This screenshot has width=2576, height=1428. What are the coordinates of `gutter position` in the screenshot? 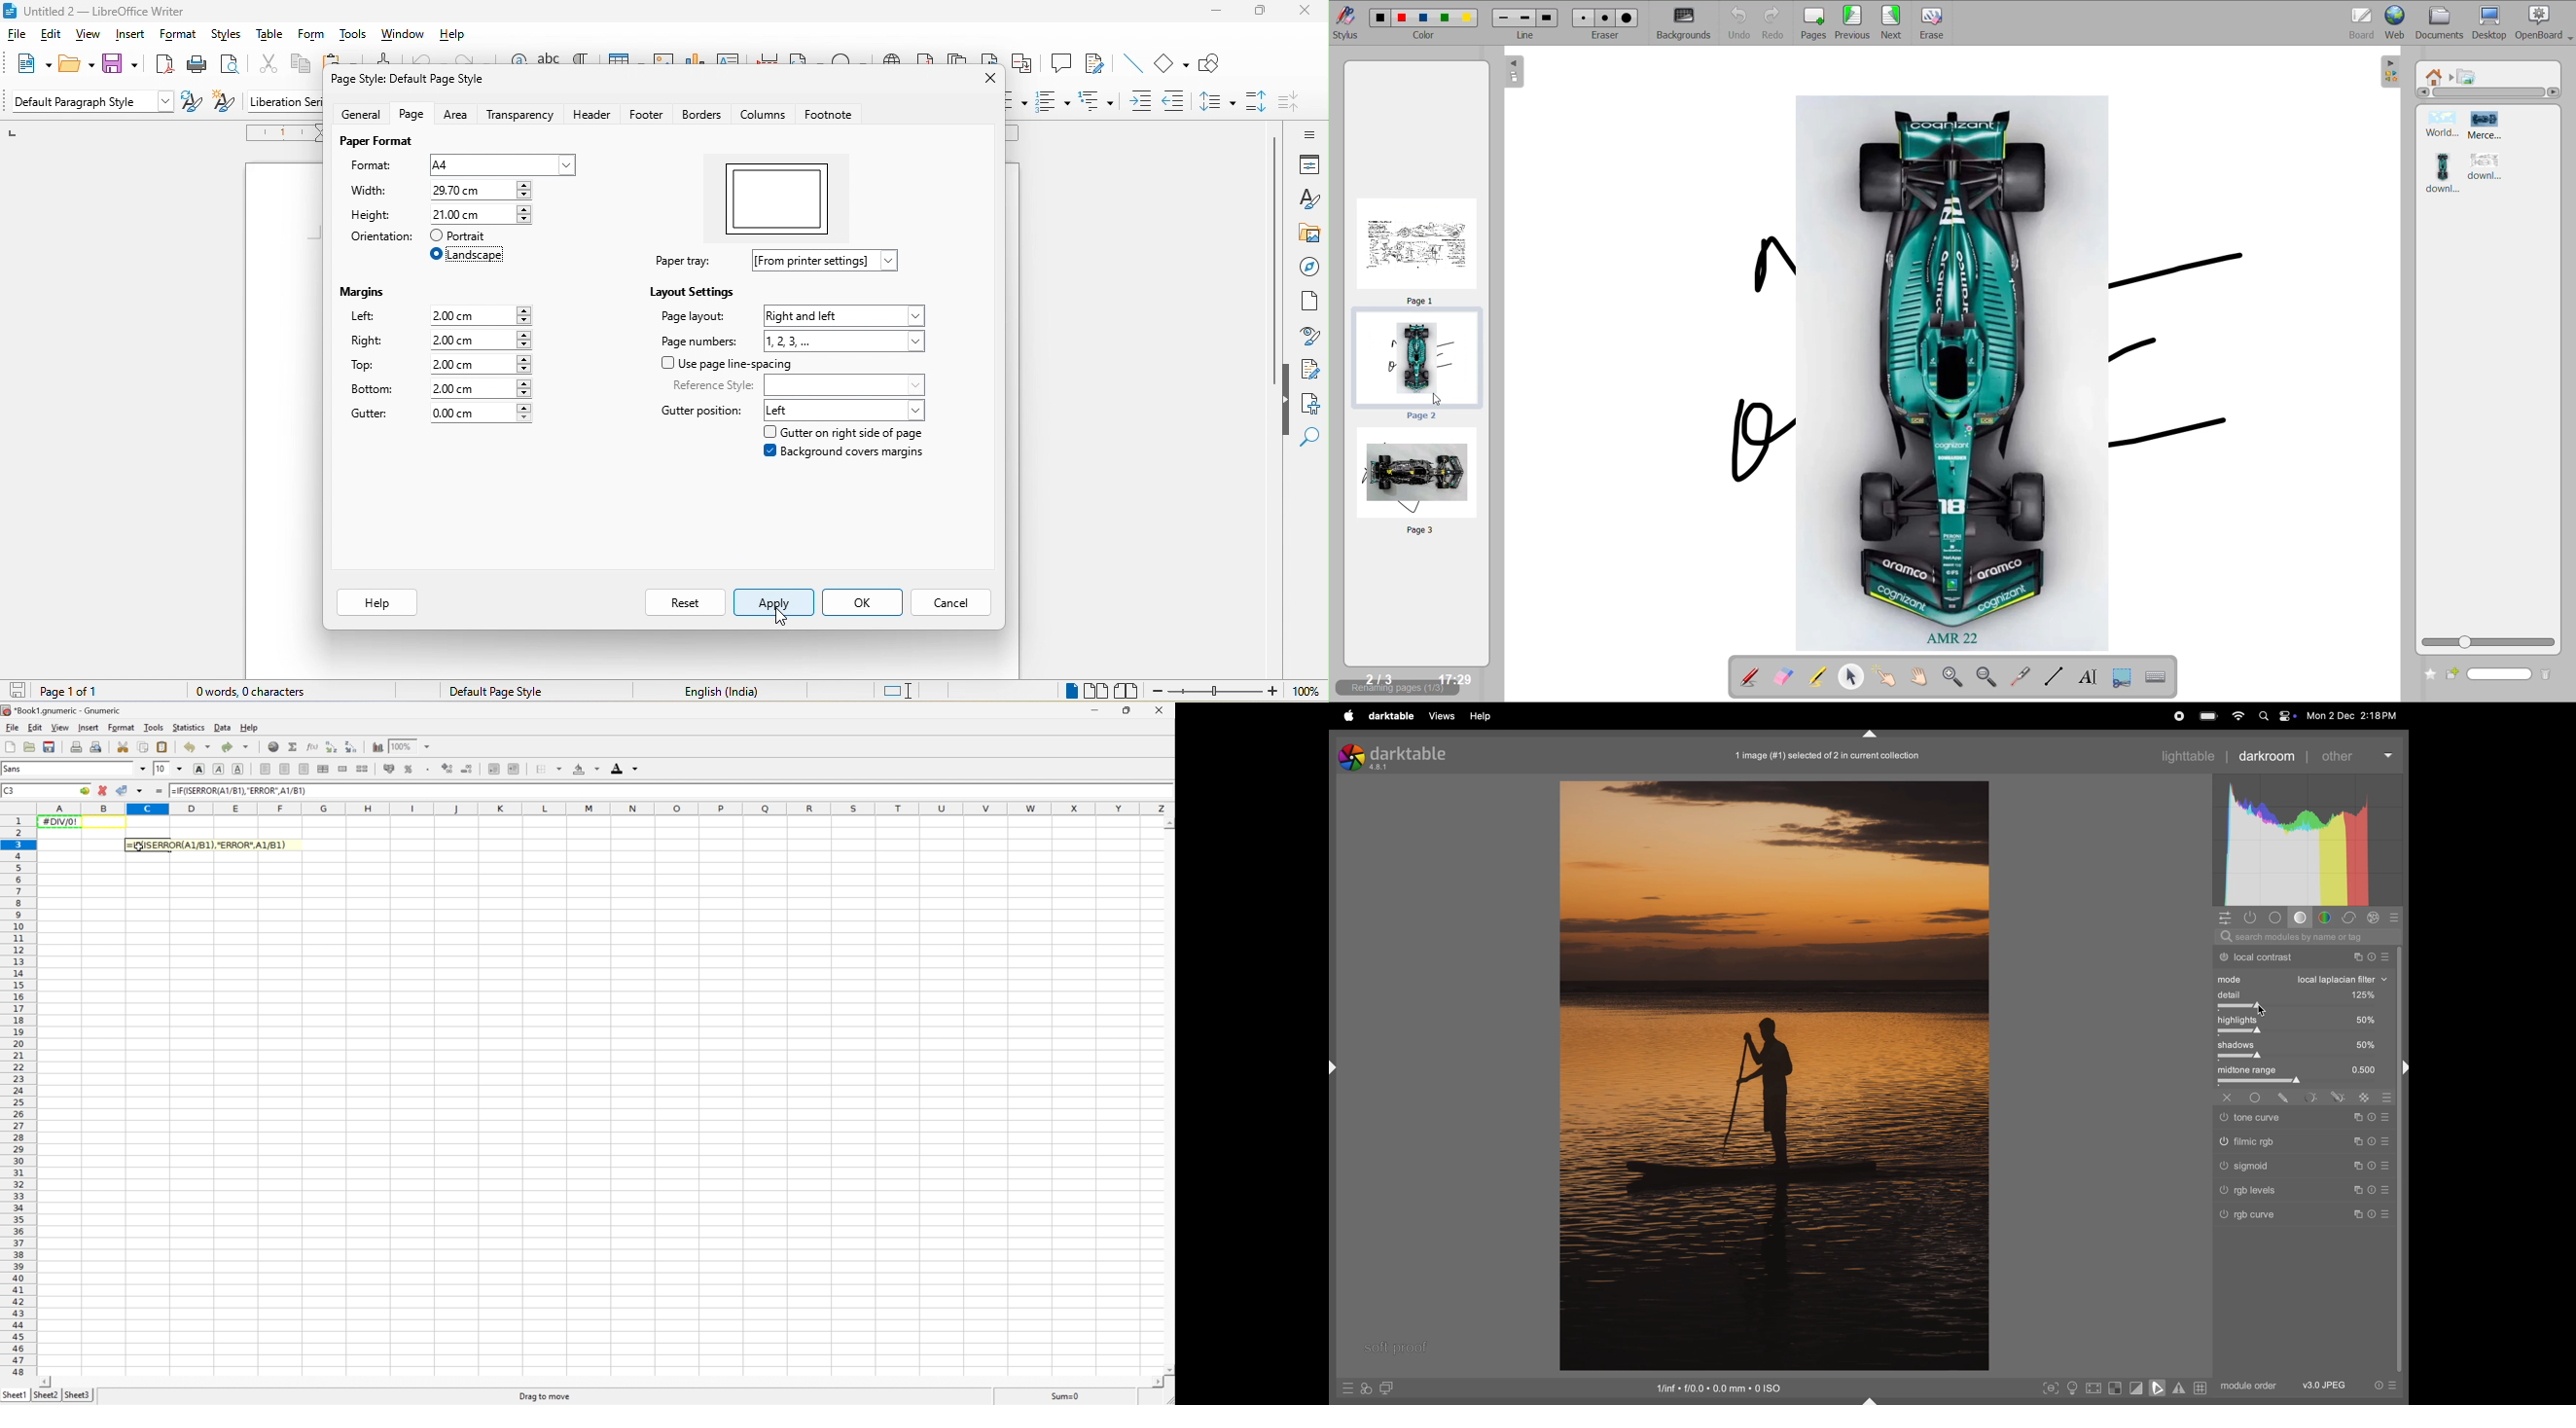 It's located at (701, 413).